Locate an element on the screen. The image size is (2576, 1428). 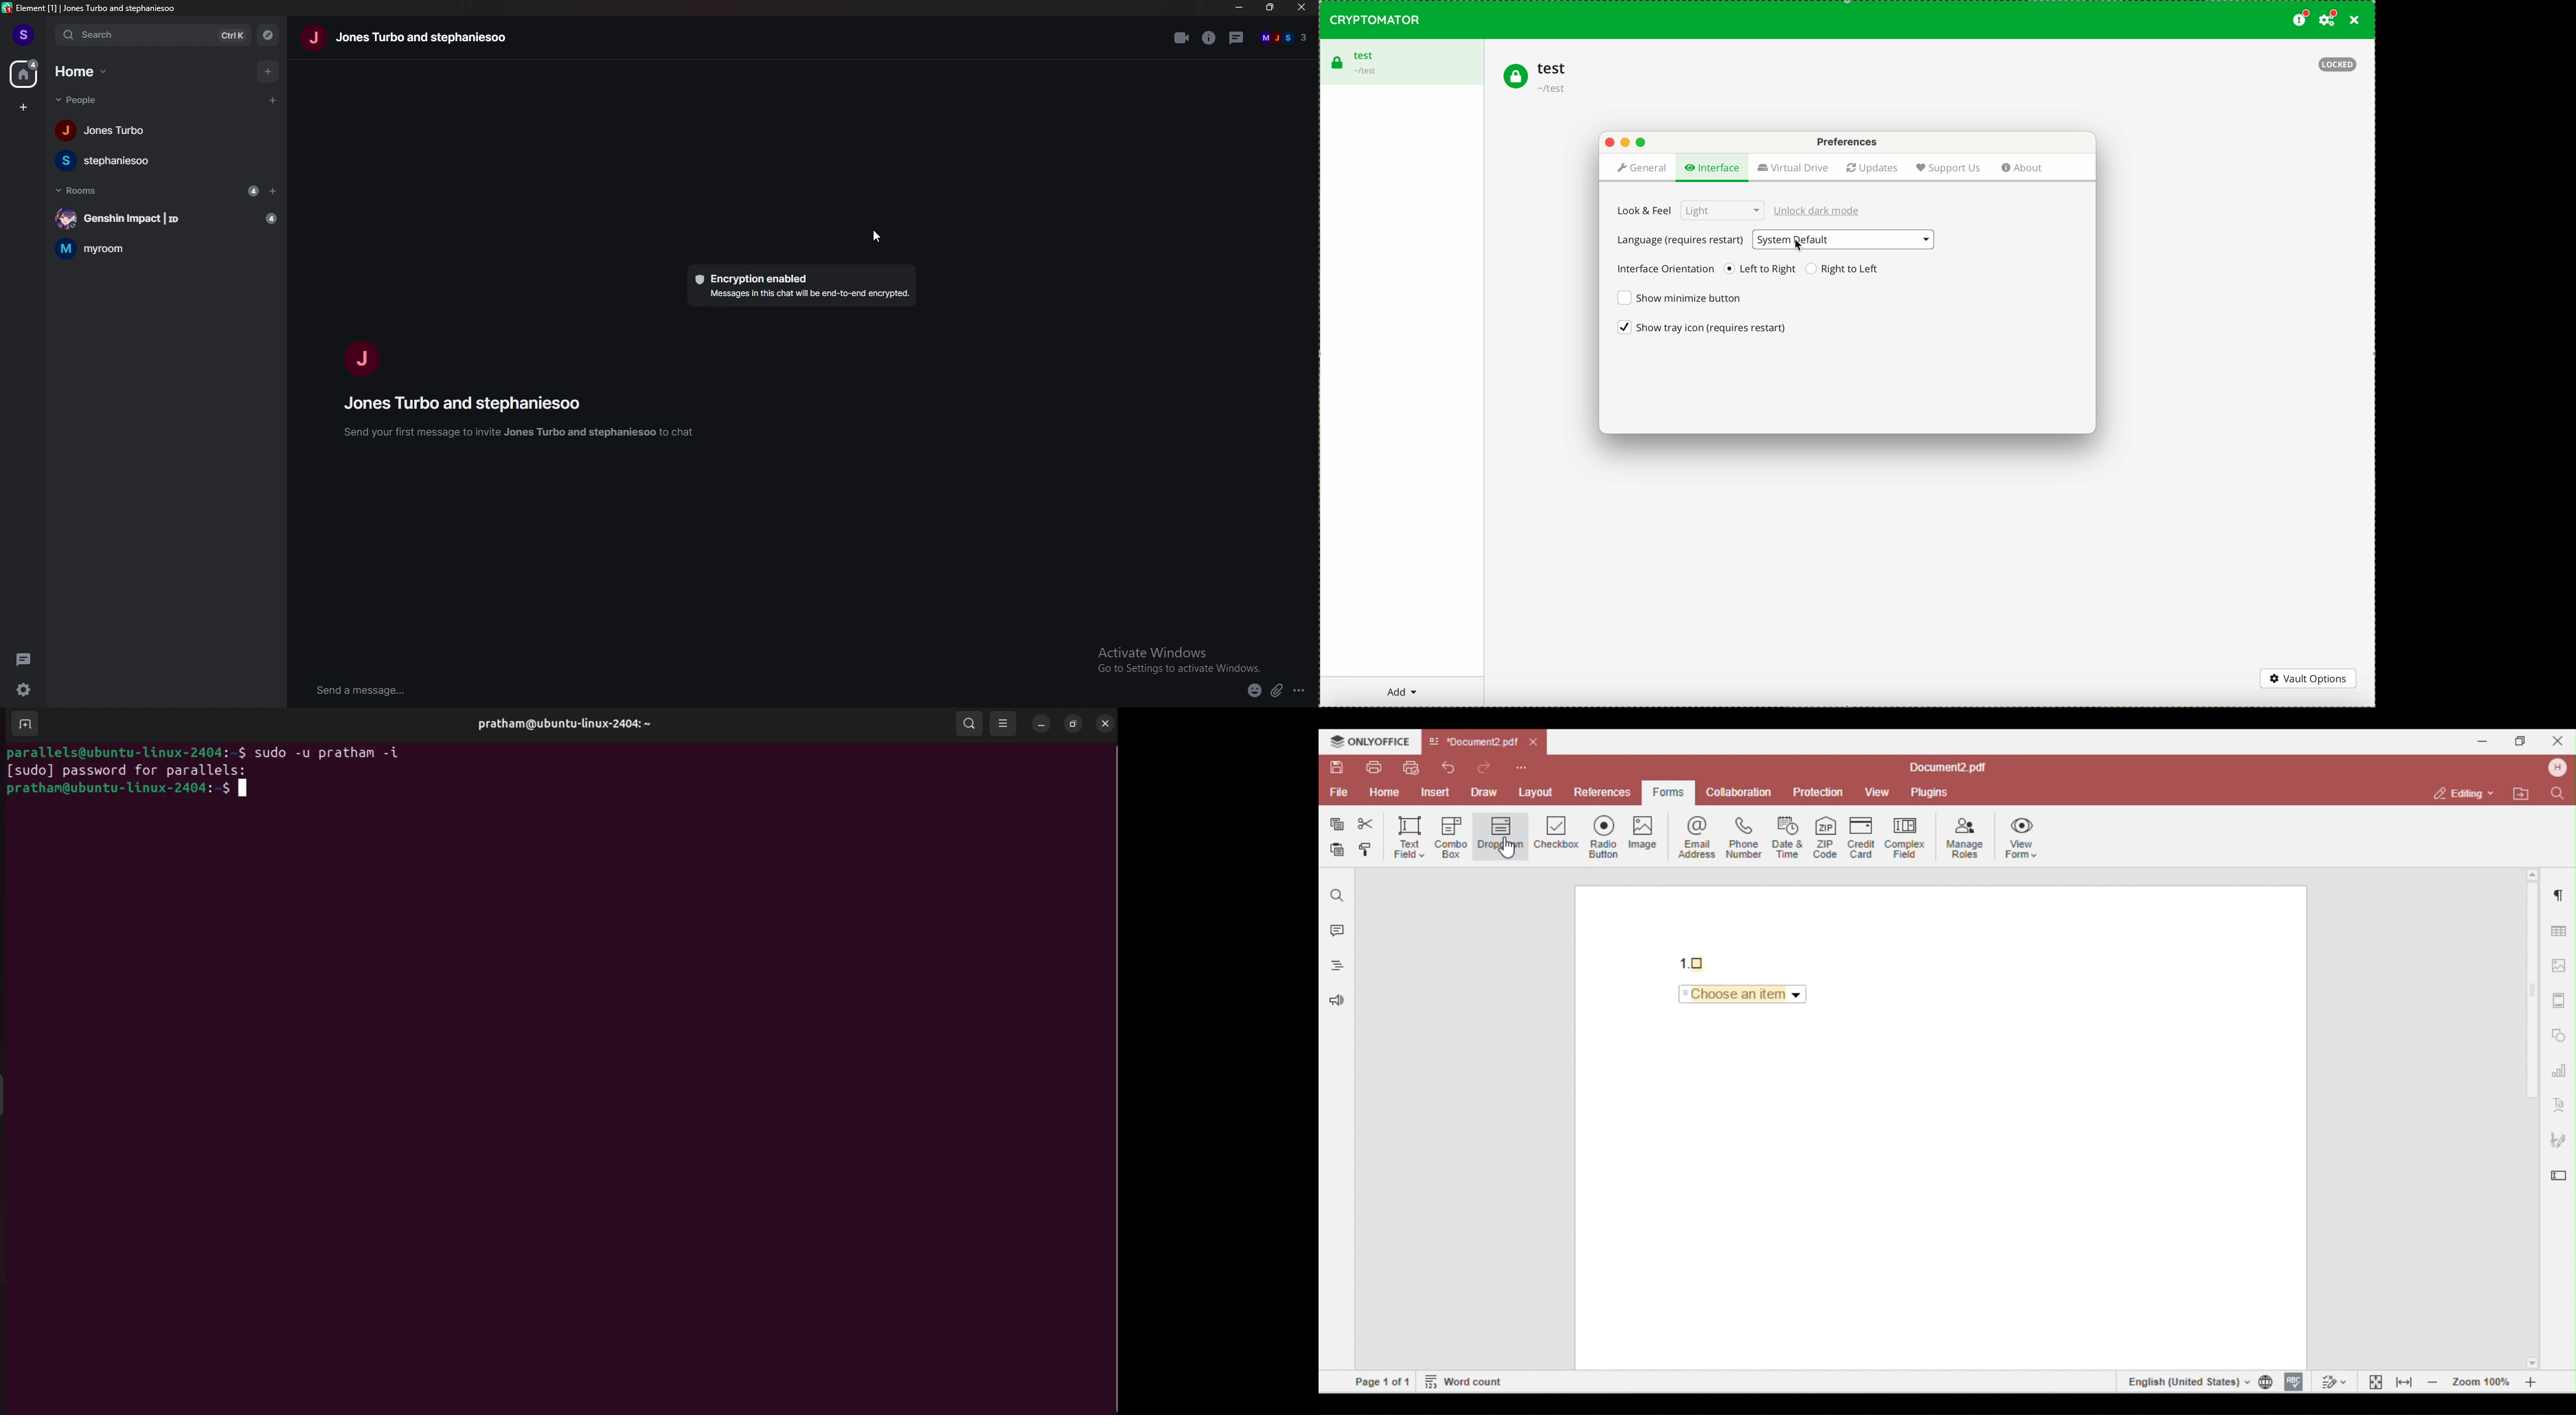
home is located at coordinates (86, 71).